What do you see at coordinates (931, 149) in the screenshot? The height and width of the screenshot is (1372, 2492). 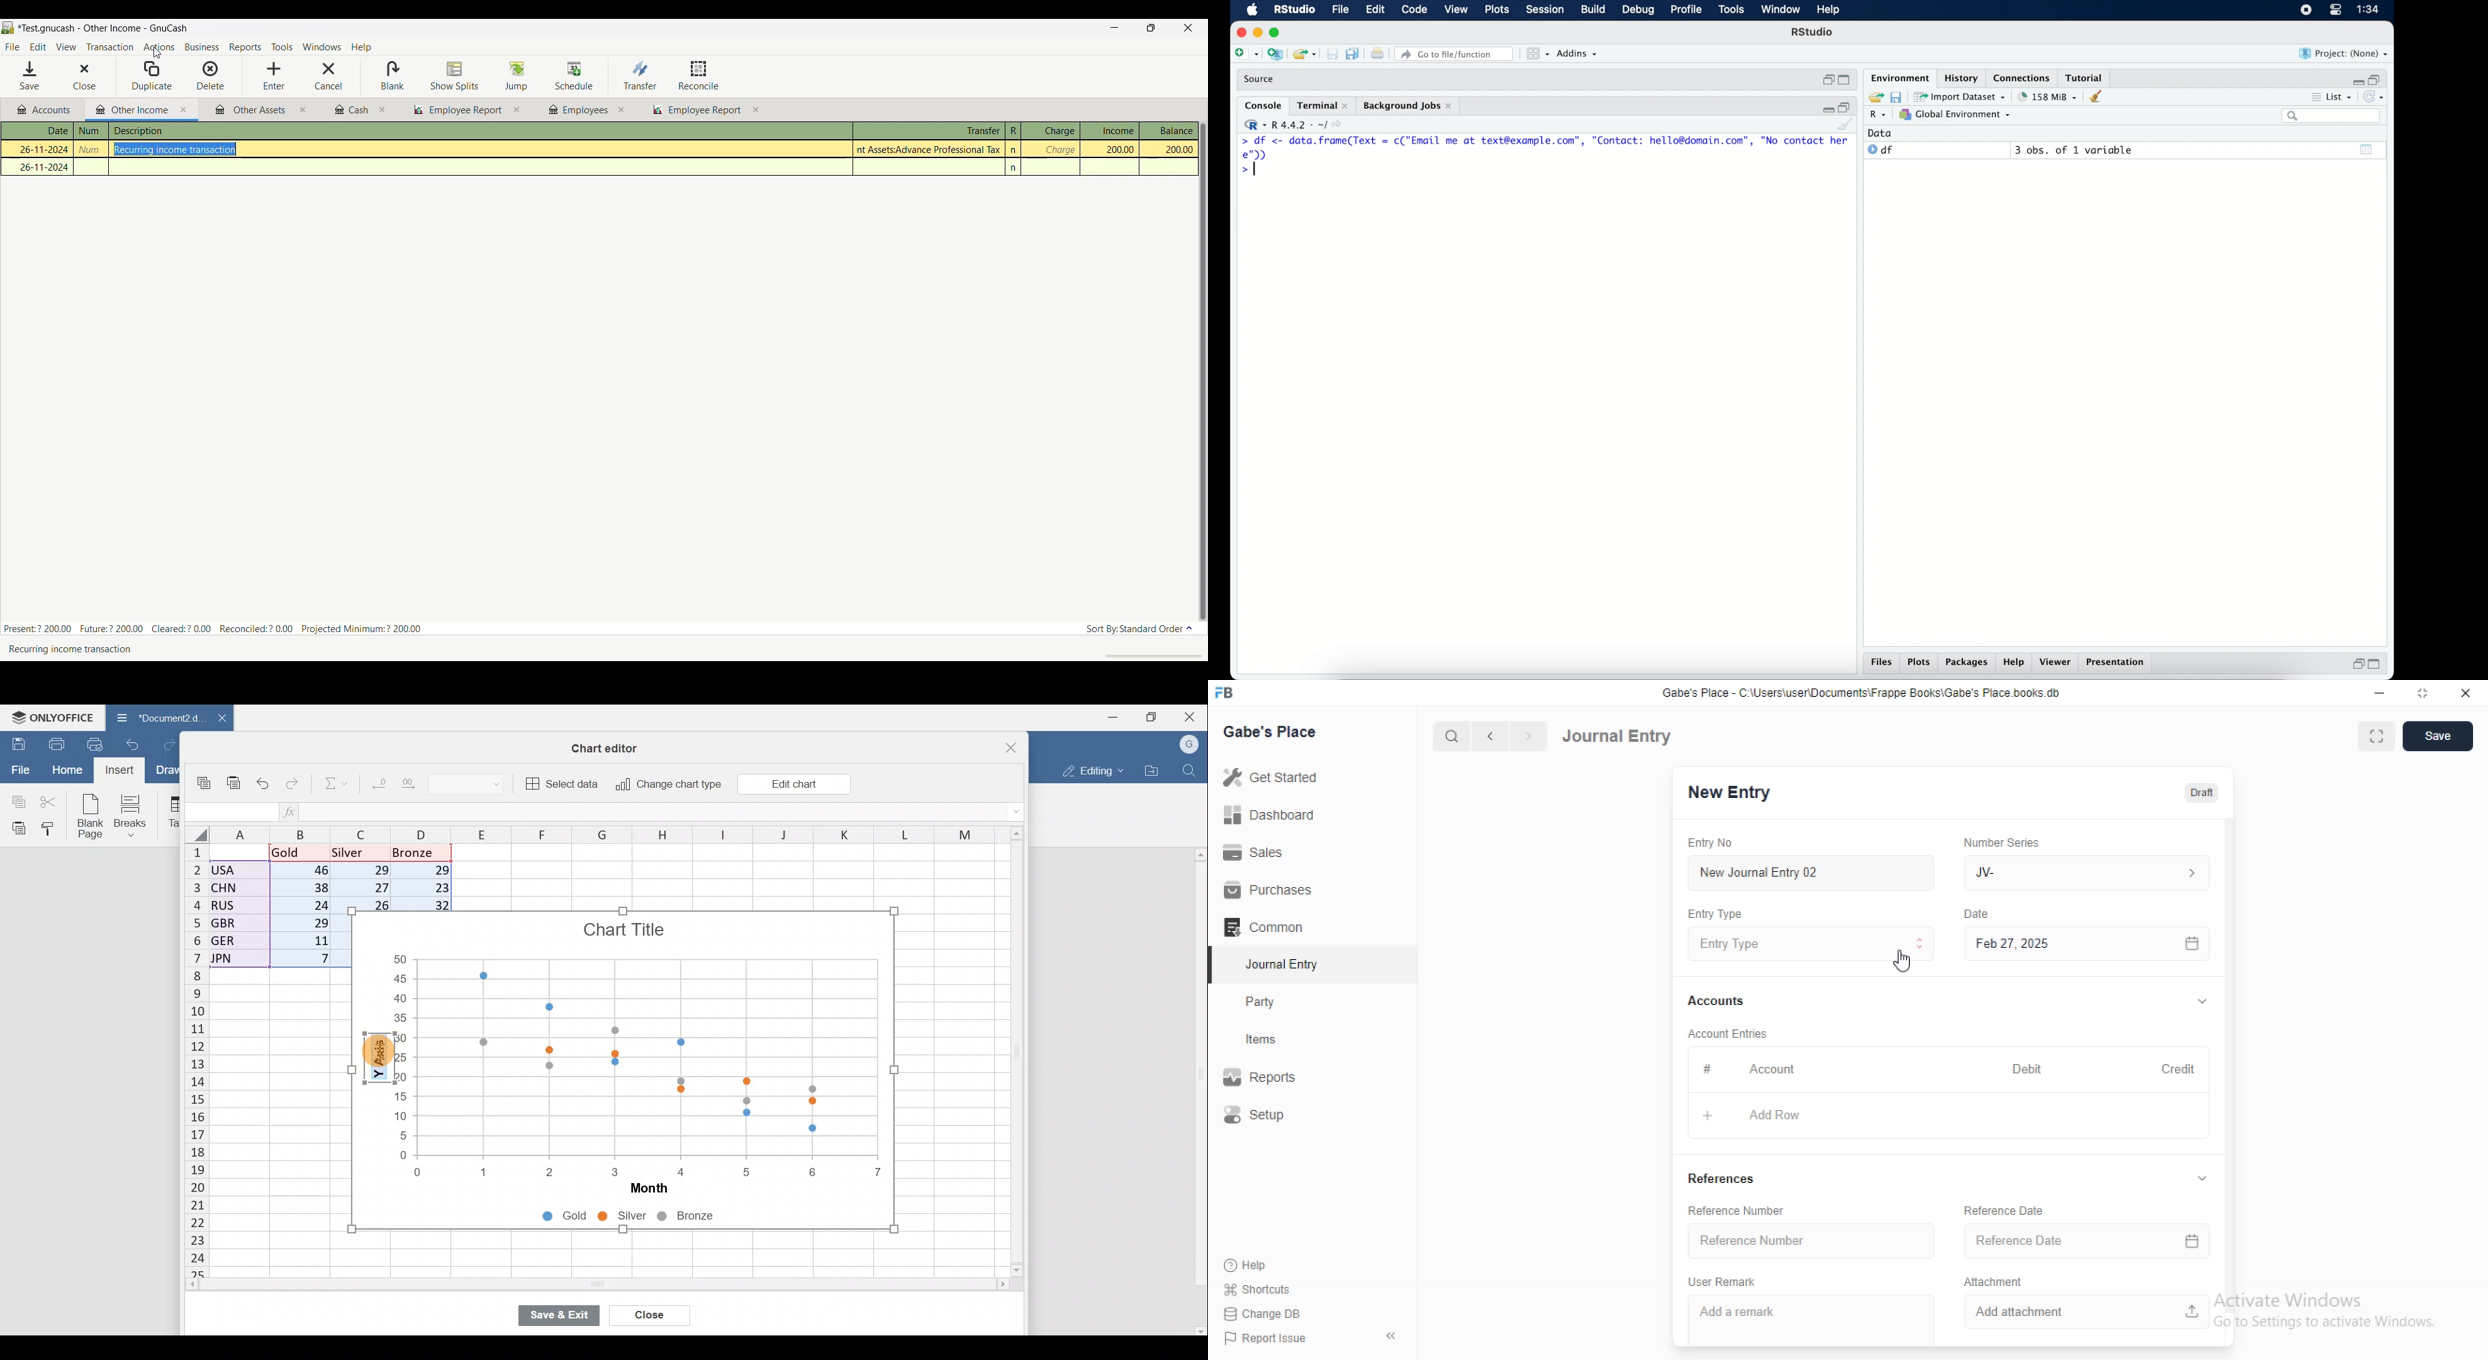 I see `Assets:Advance Professional Tax` at bounding box center [931, 149].